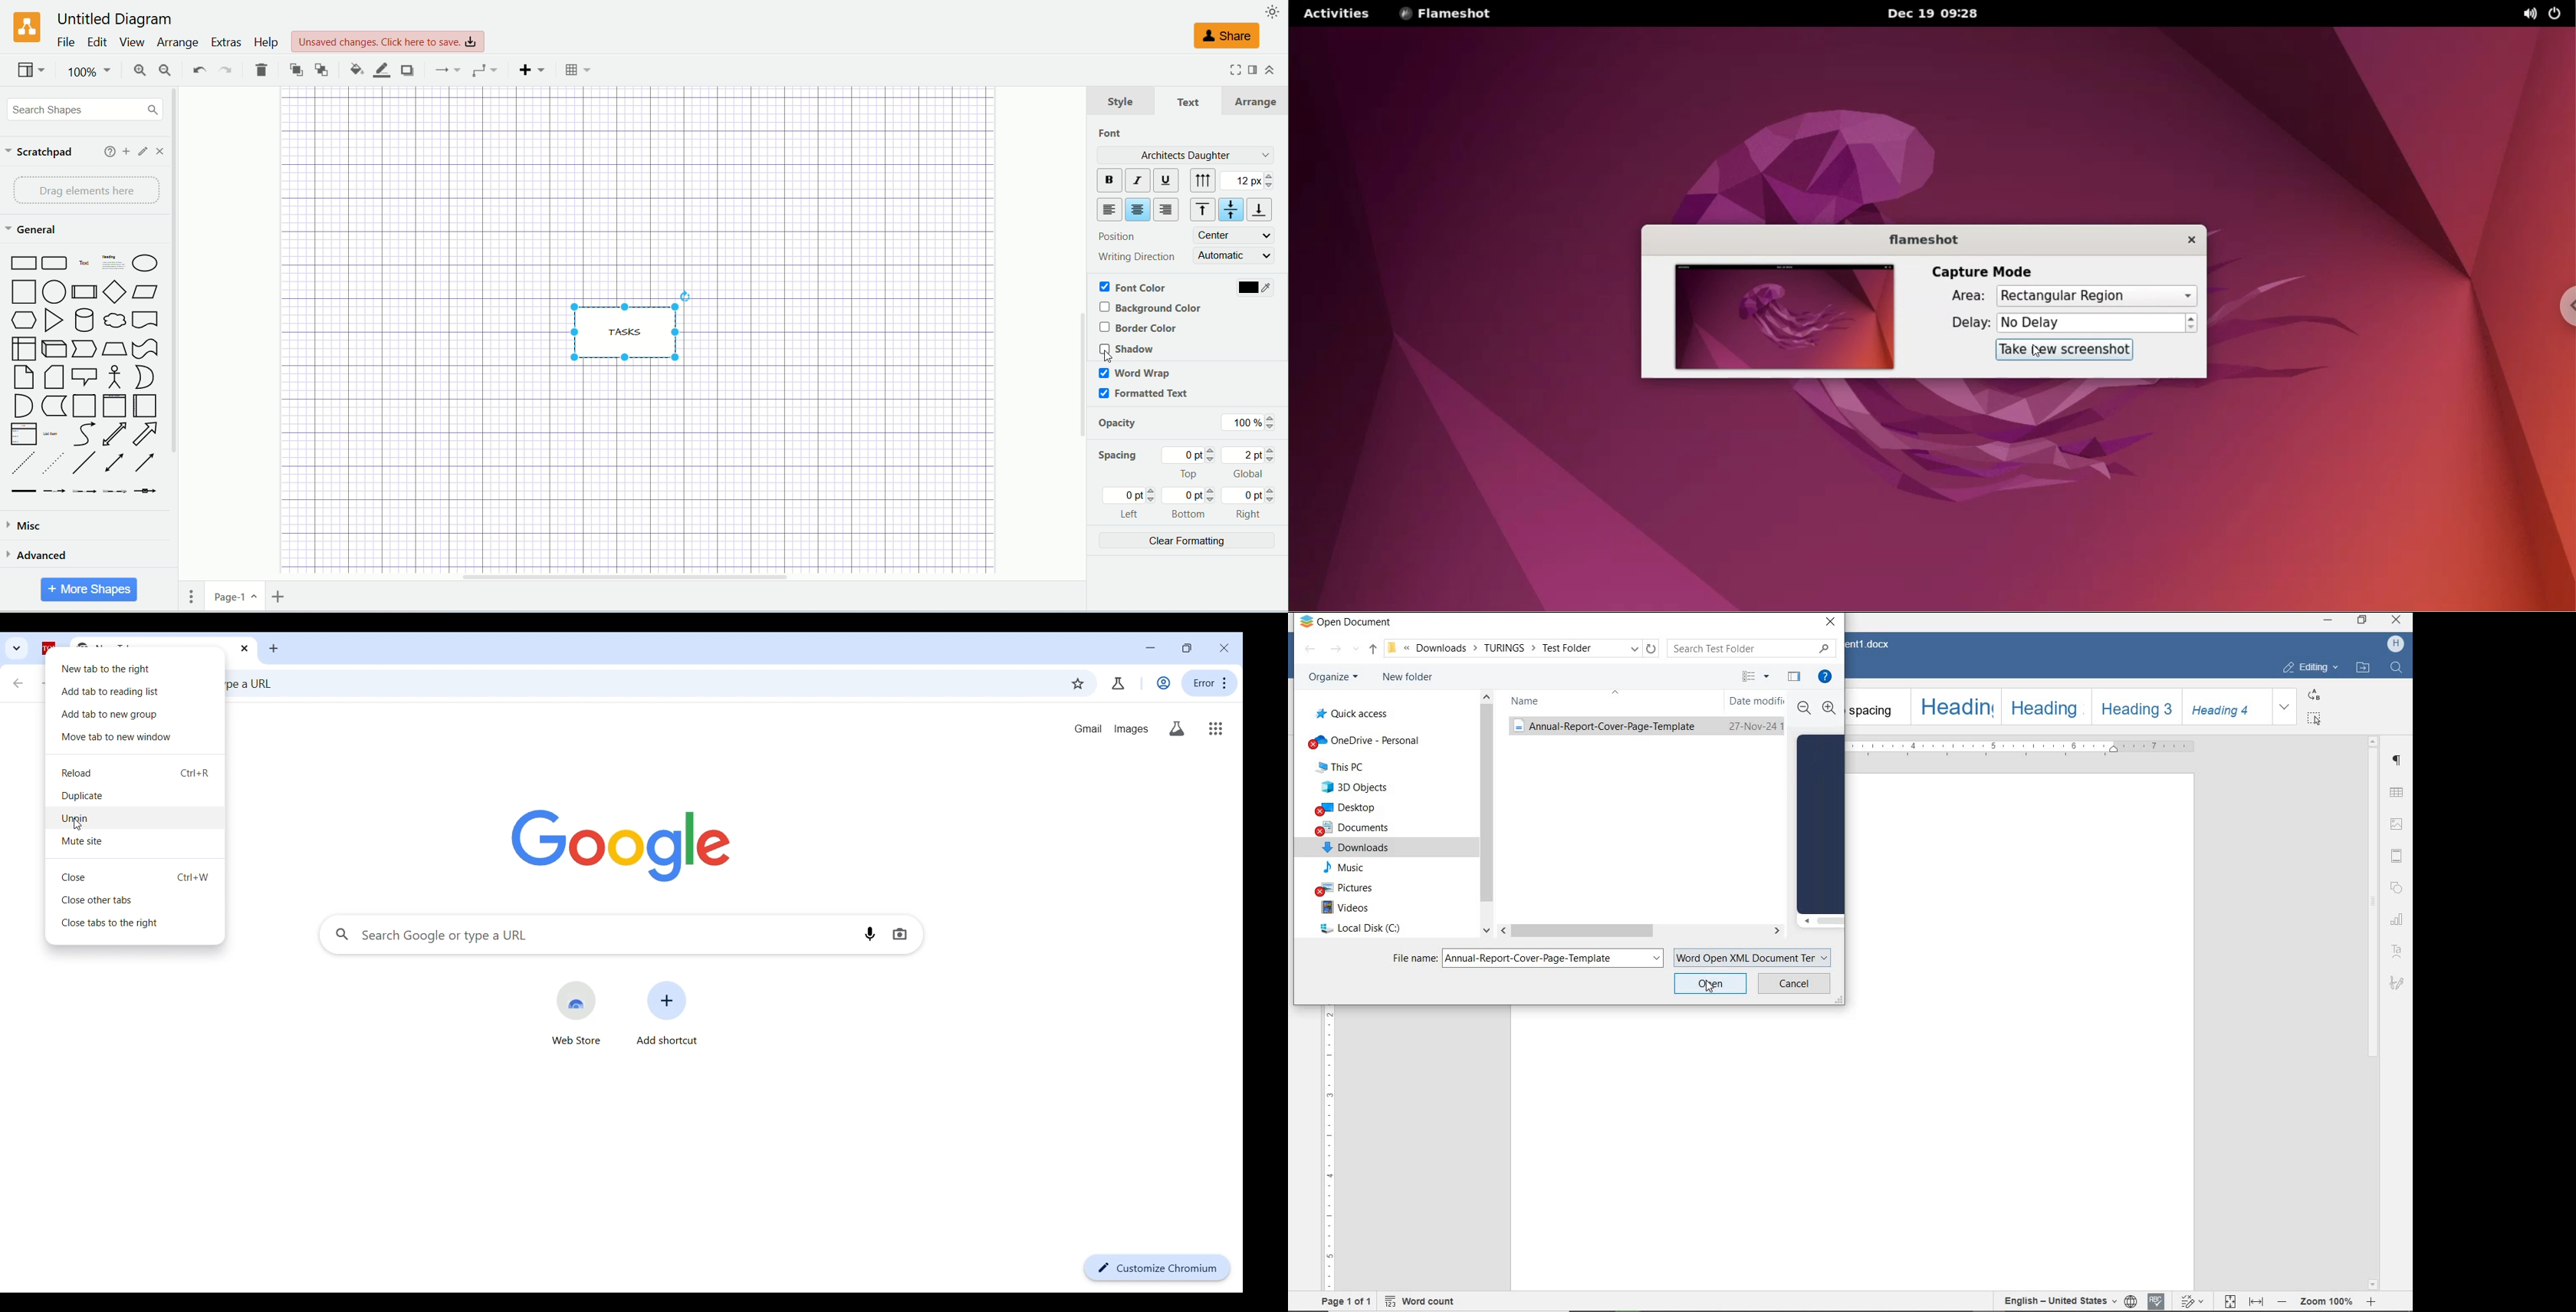  I want to click on extras, so click(225, 42).